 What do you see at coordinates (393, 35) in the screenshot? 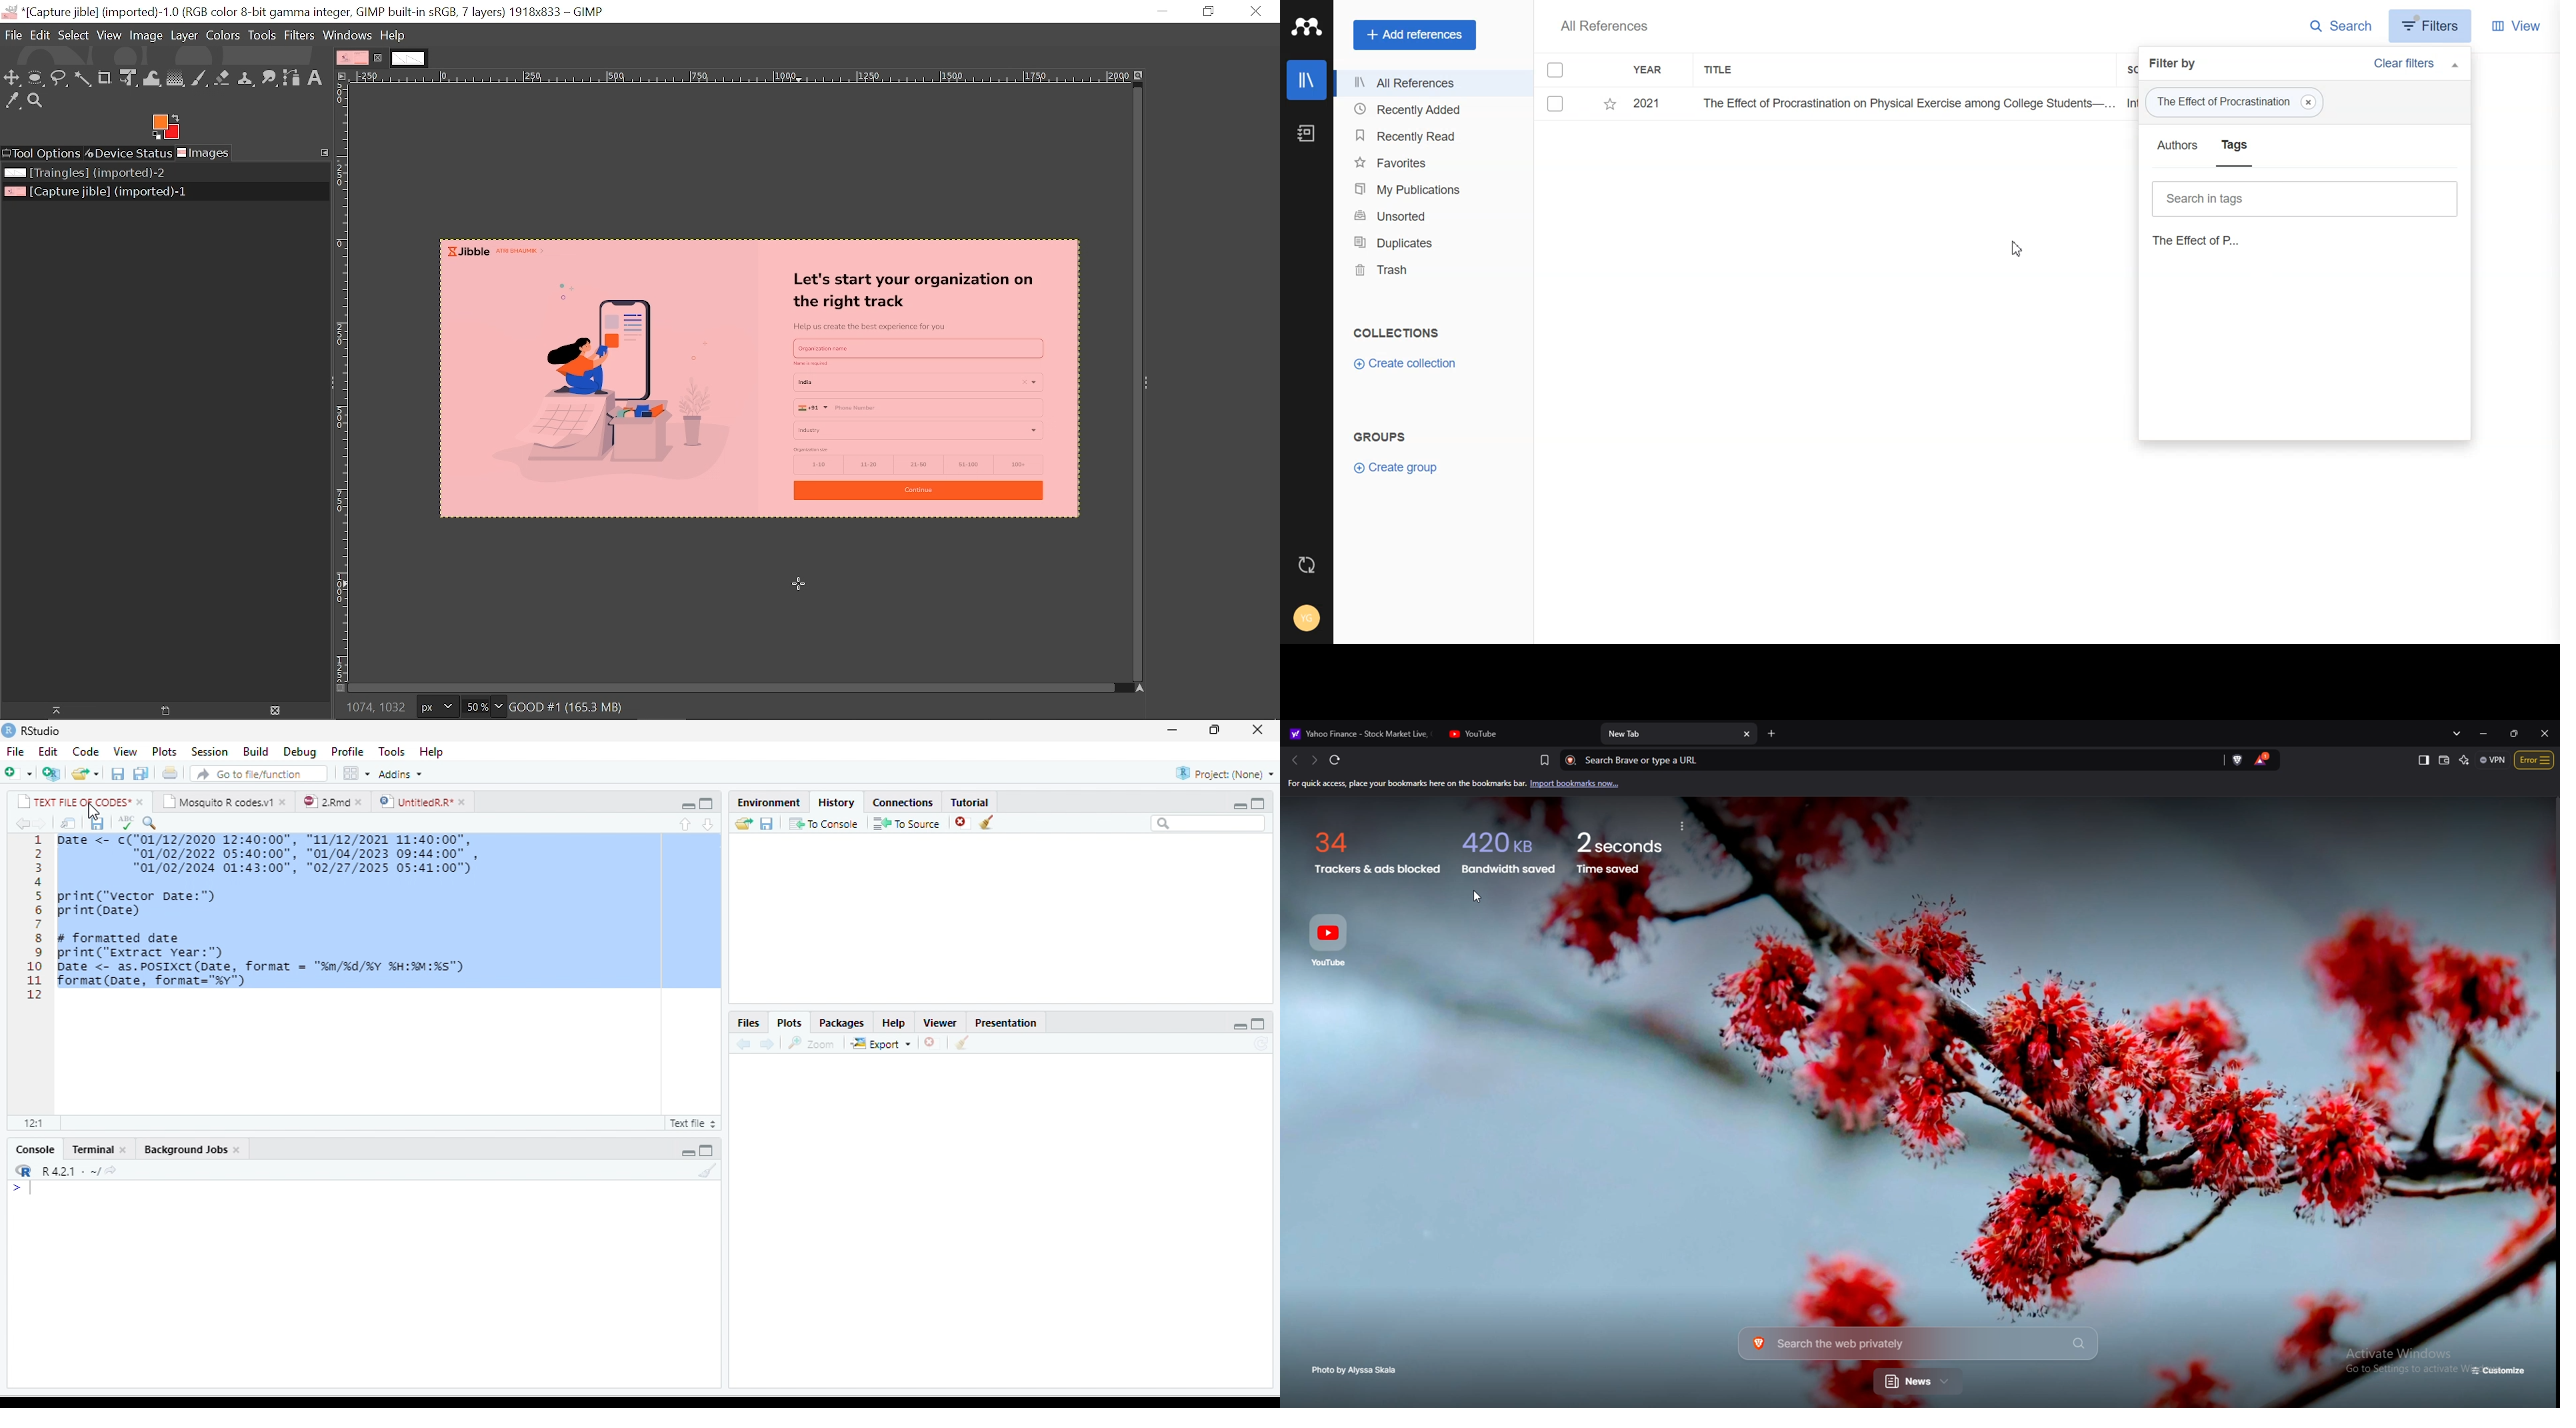
I see `` at bounding box center [393, 35].